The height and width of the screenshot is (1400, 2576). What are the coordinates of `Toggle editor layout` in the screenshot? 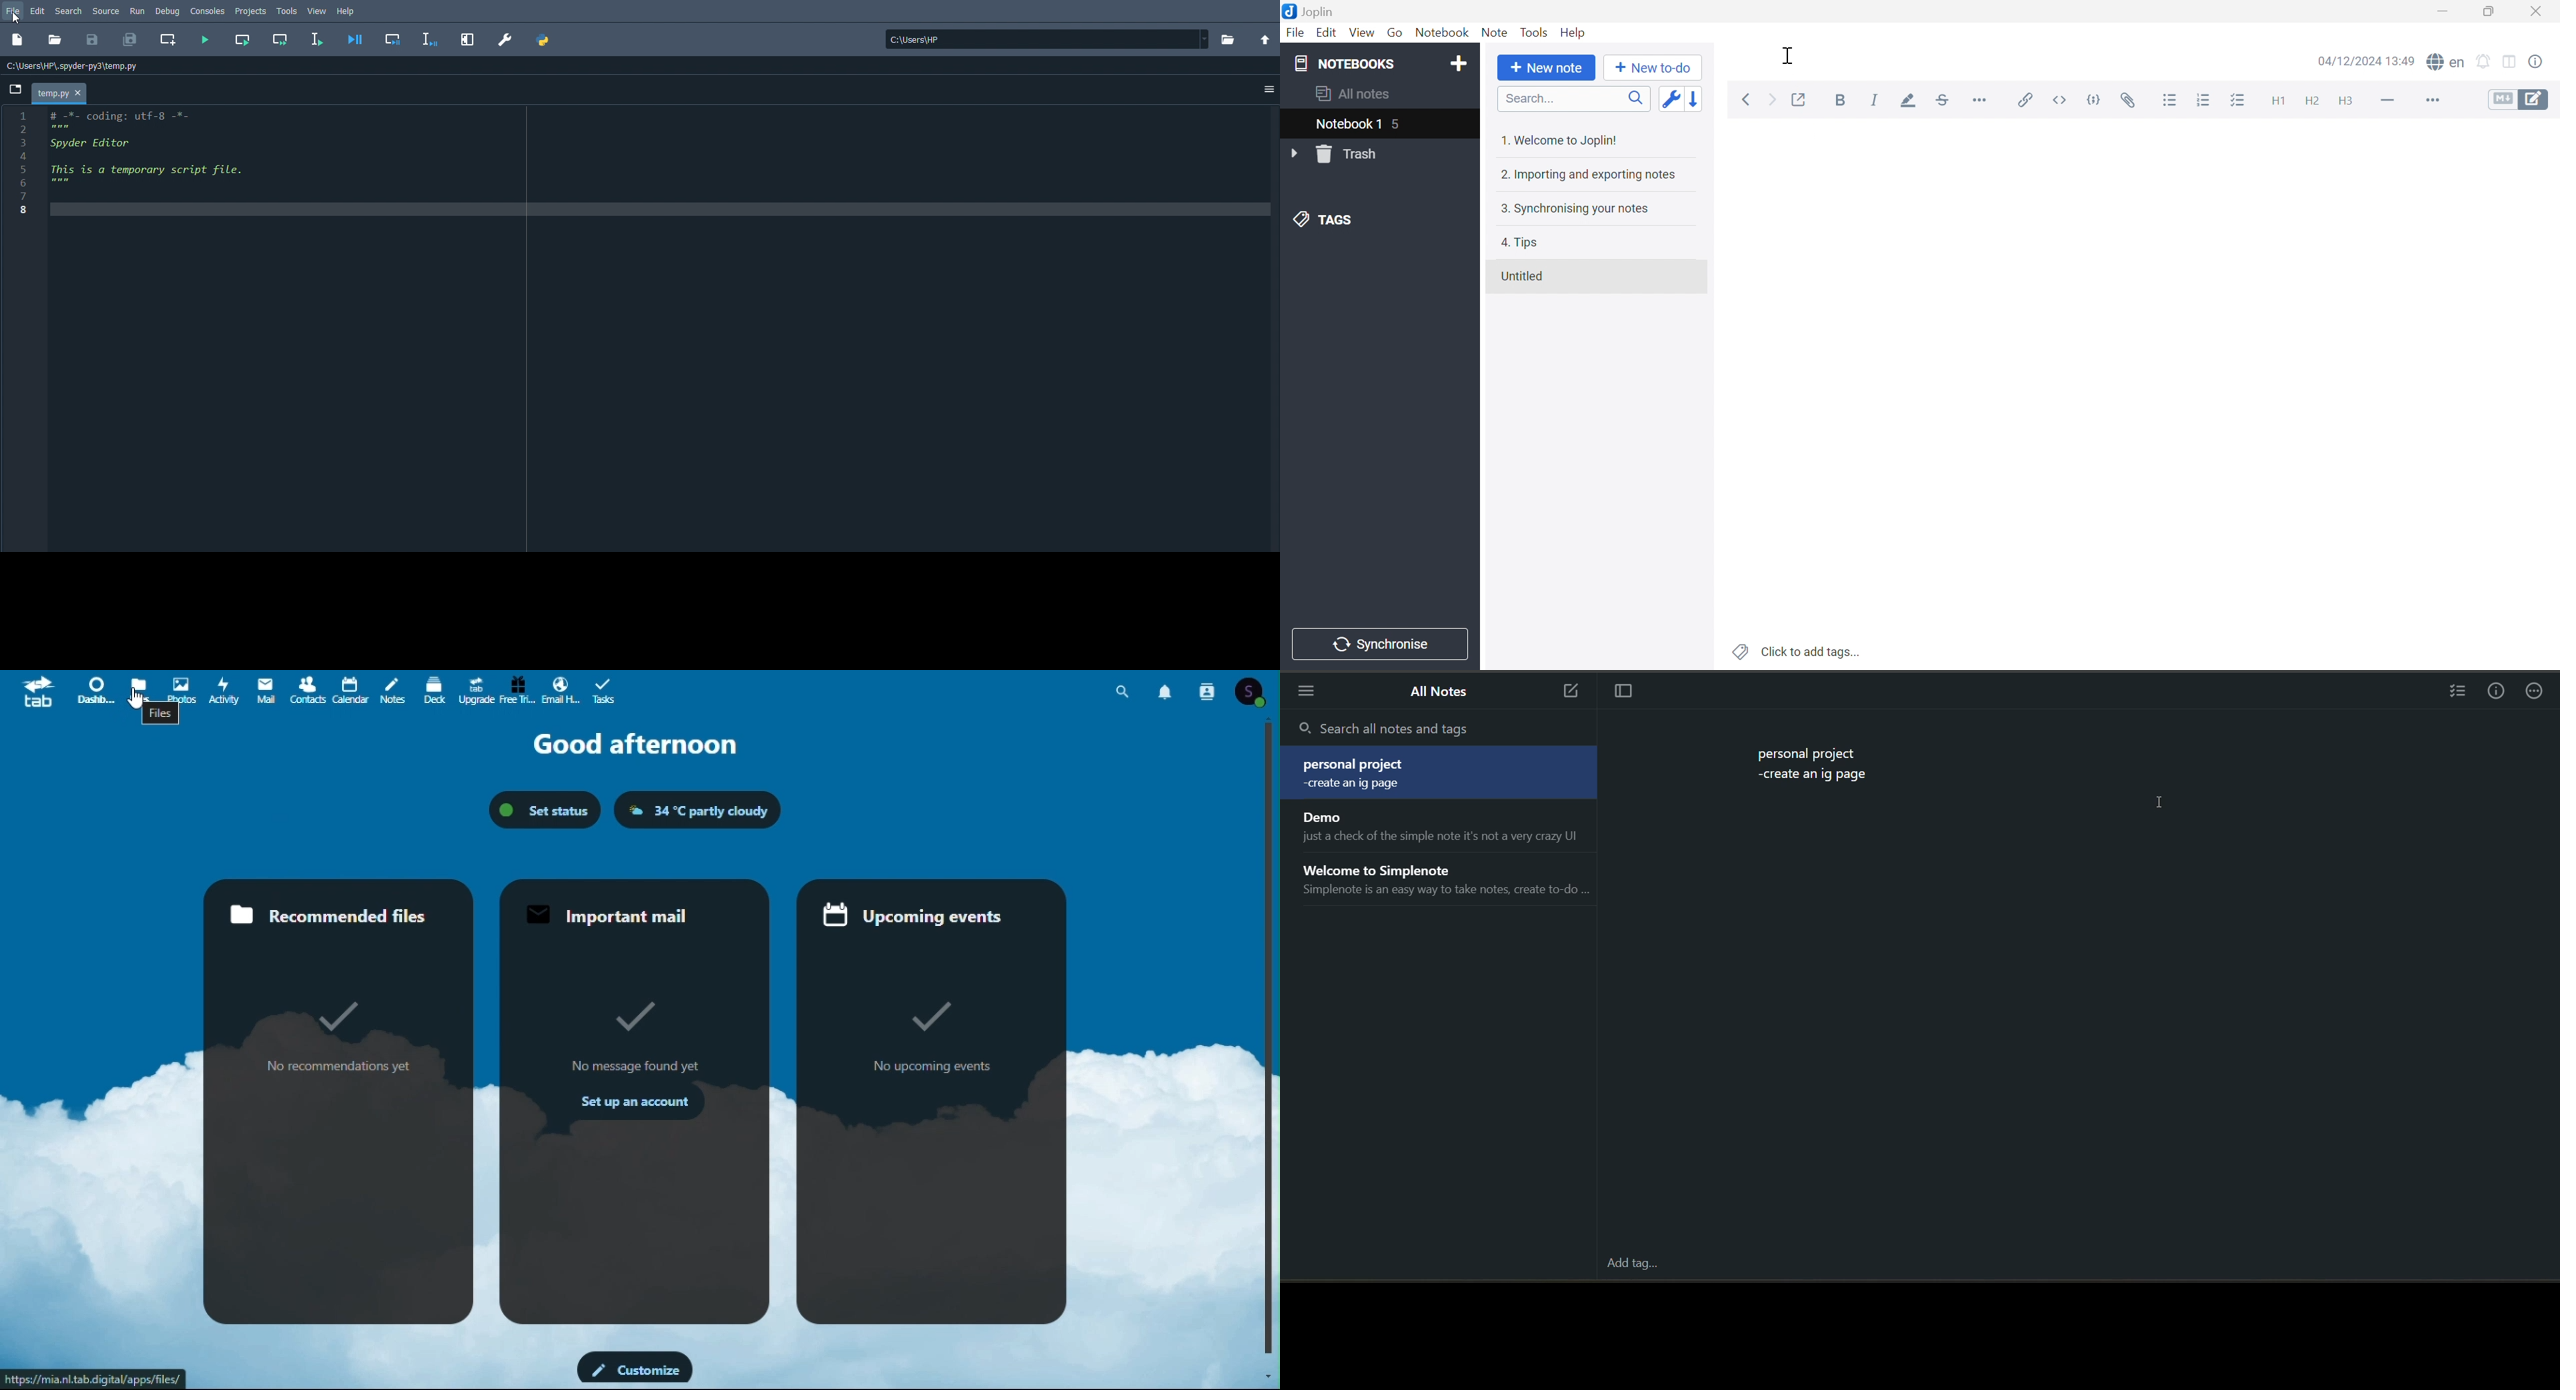 It's located at (2510, 62).